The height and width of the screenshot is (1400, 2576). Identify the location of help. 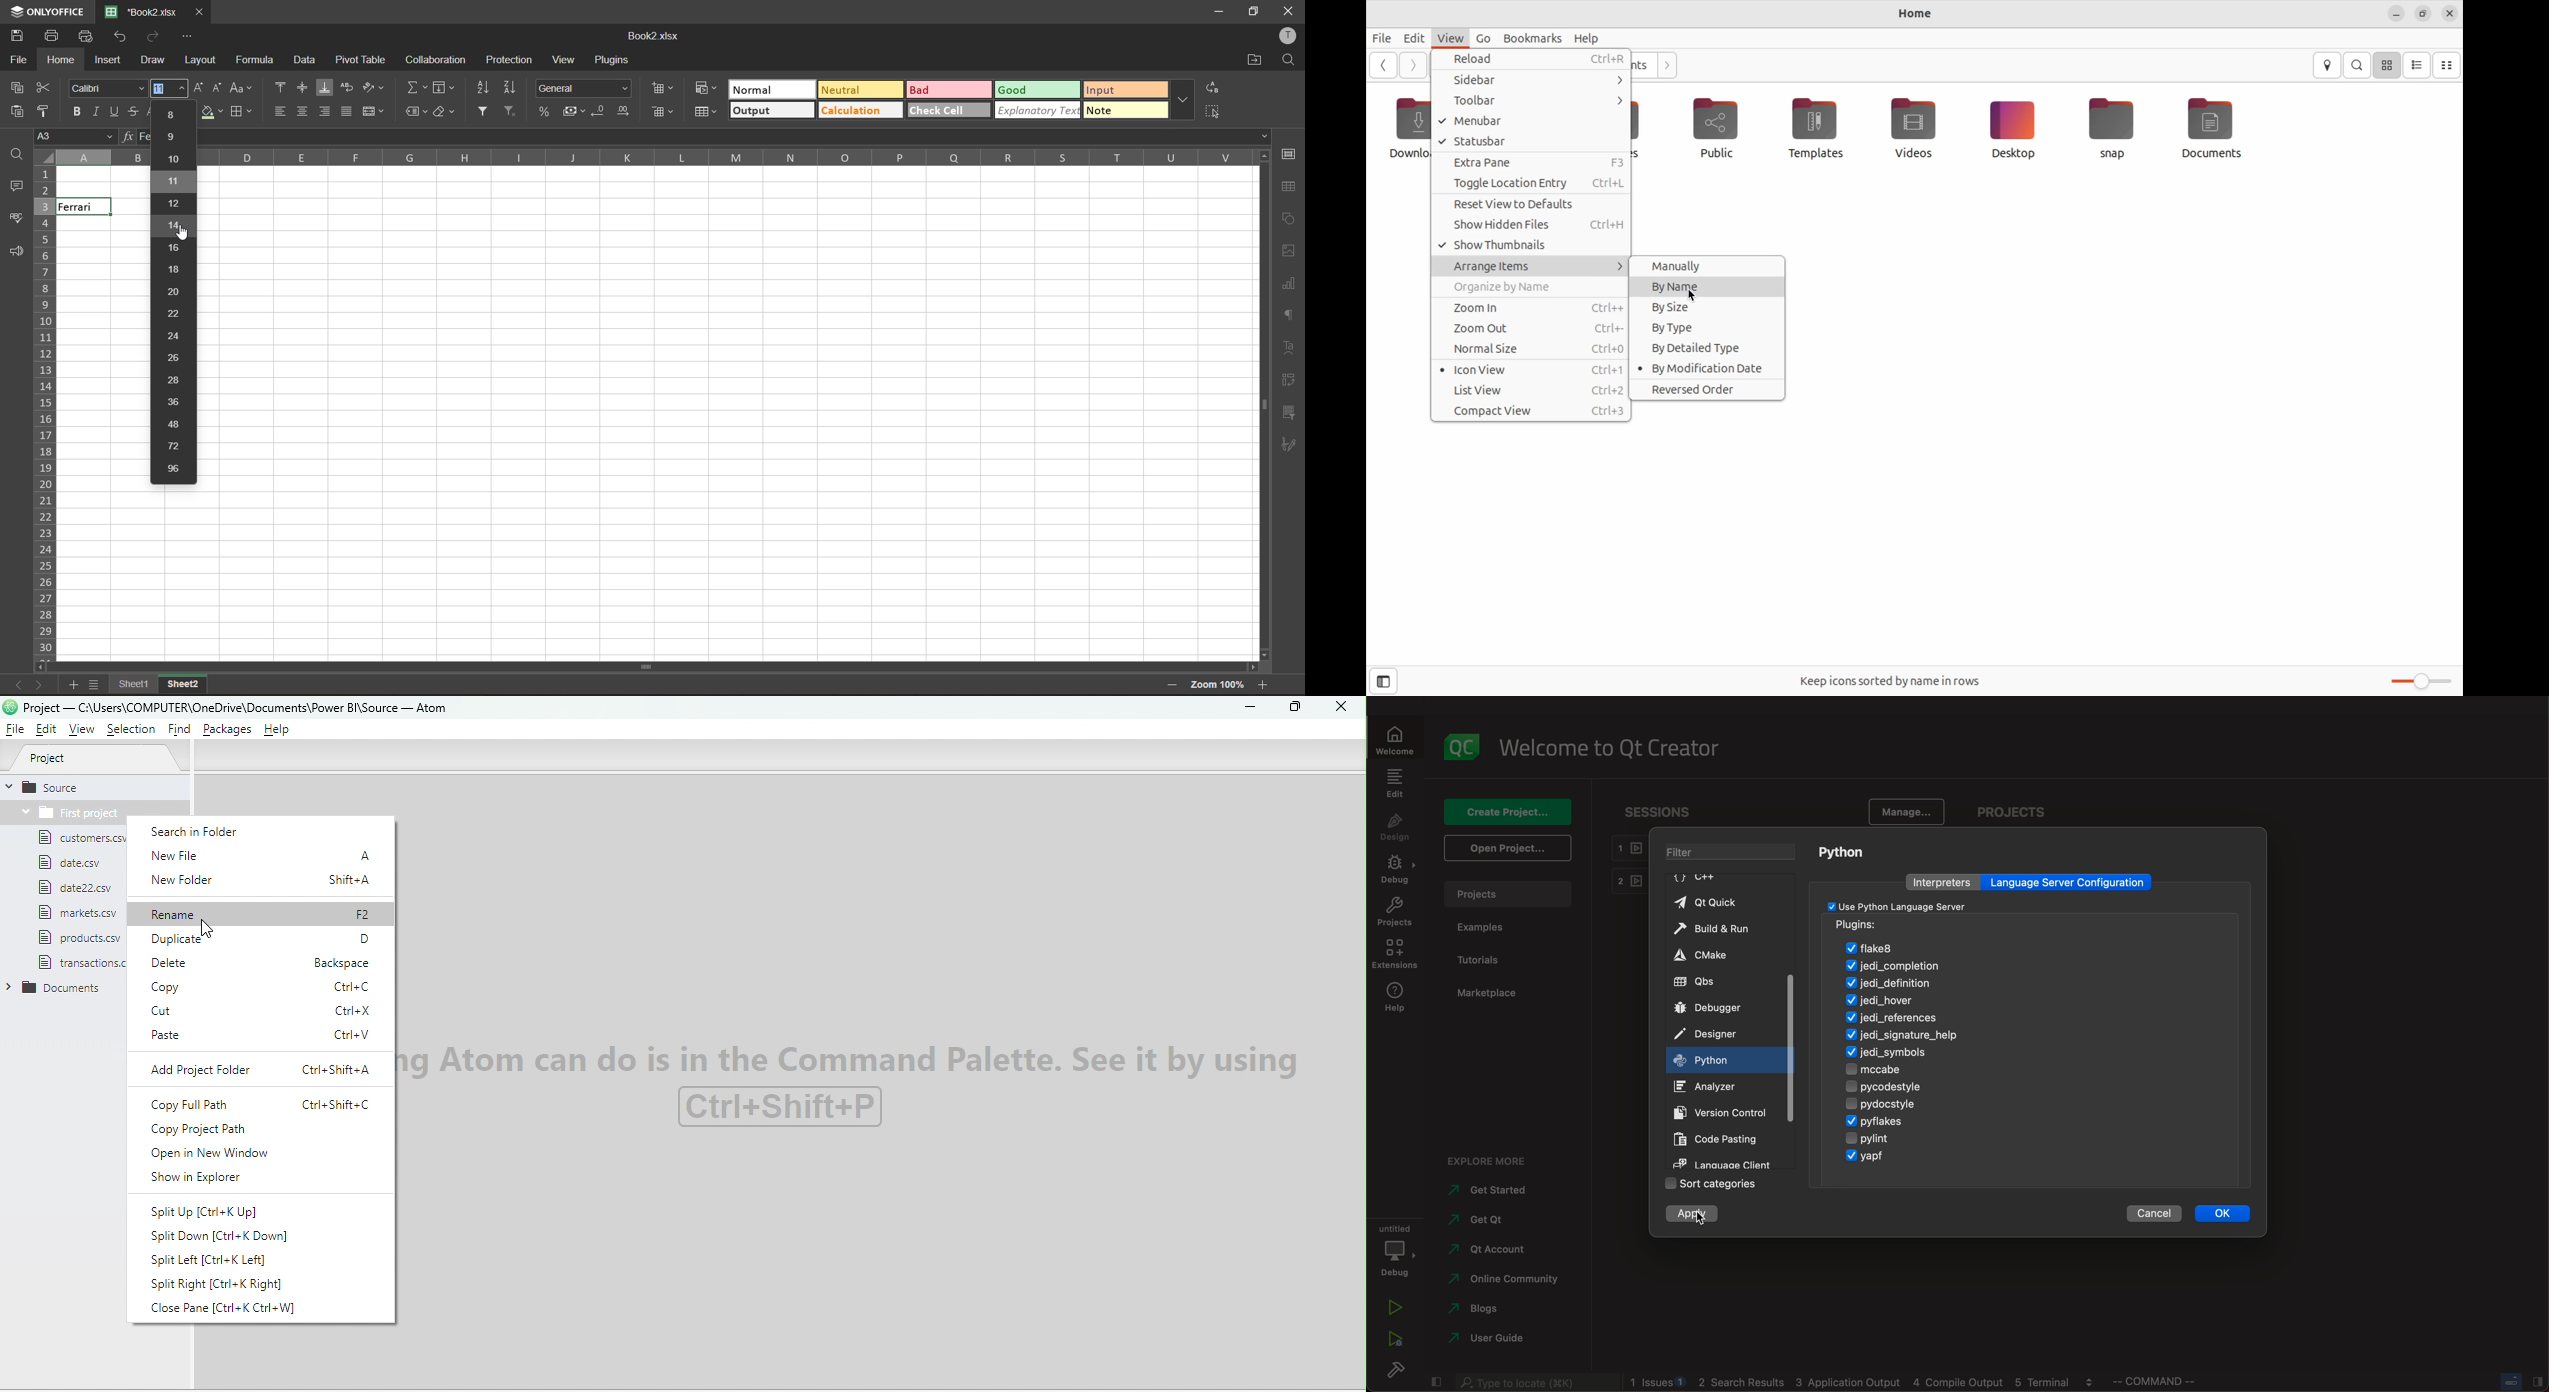
(1394, 997).